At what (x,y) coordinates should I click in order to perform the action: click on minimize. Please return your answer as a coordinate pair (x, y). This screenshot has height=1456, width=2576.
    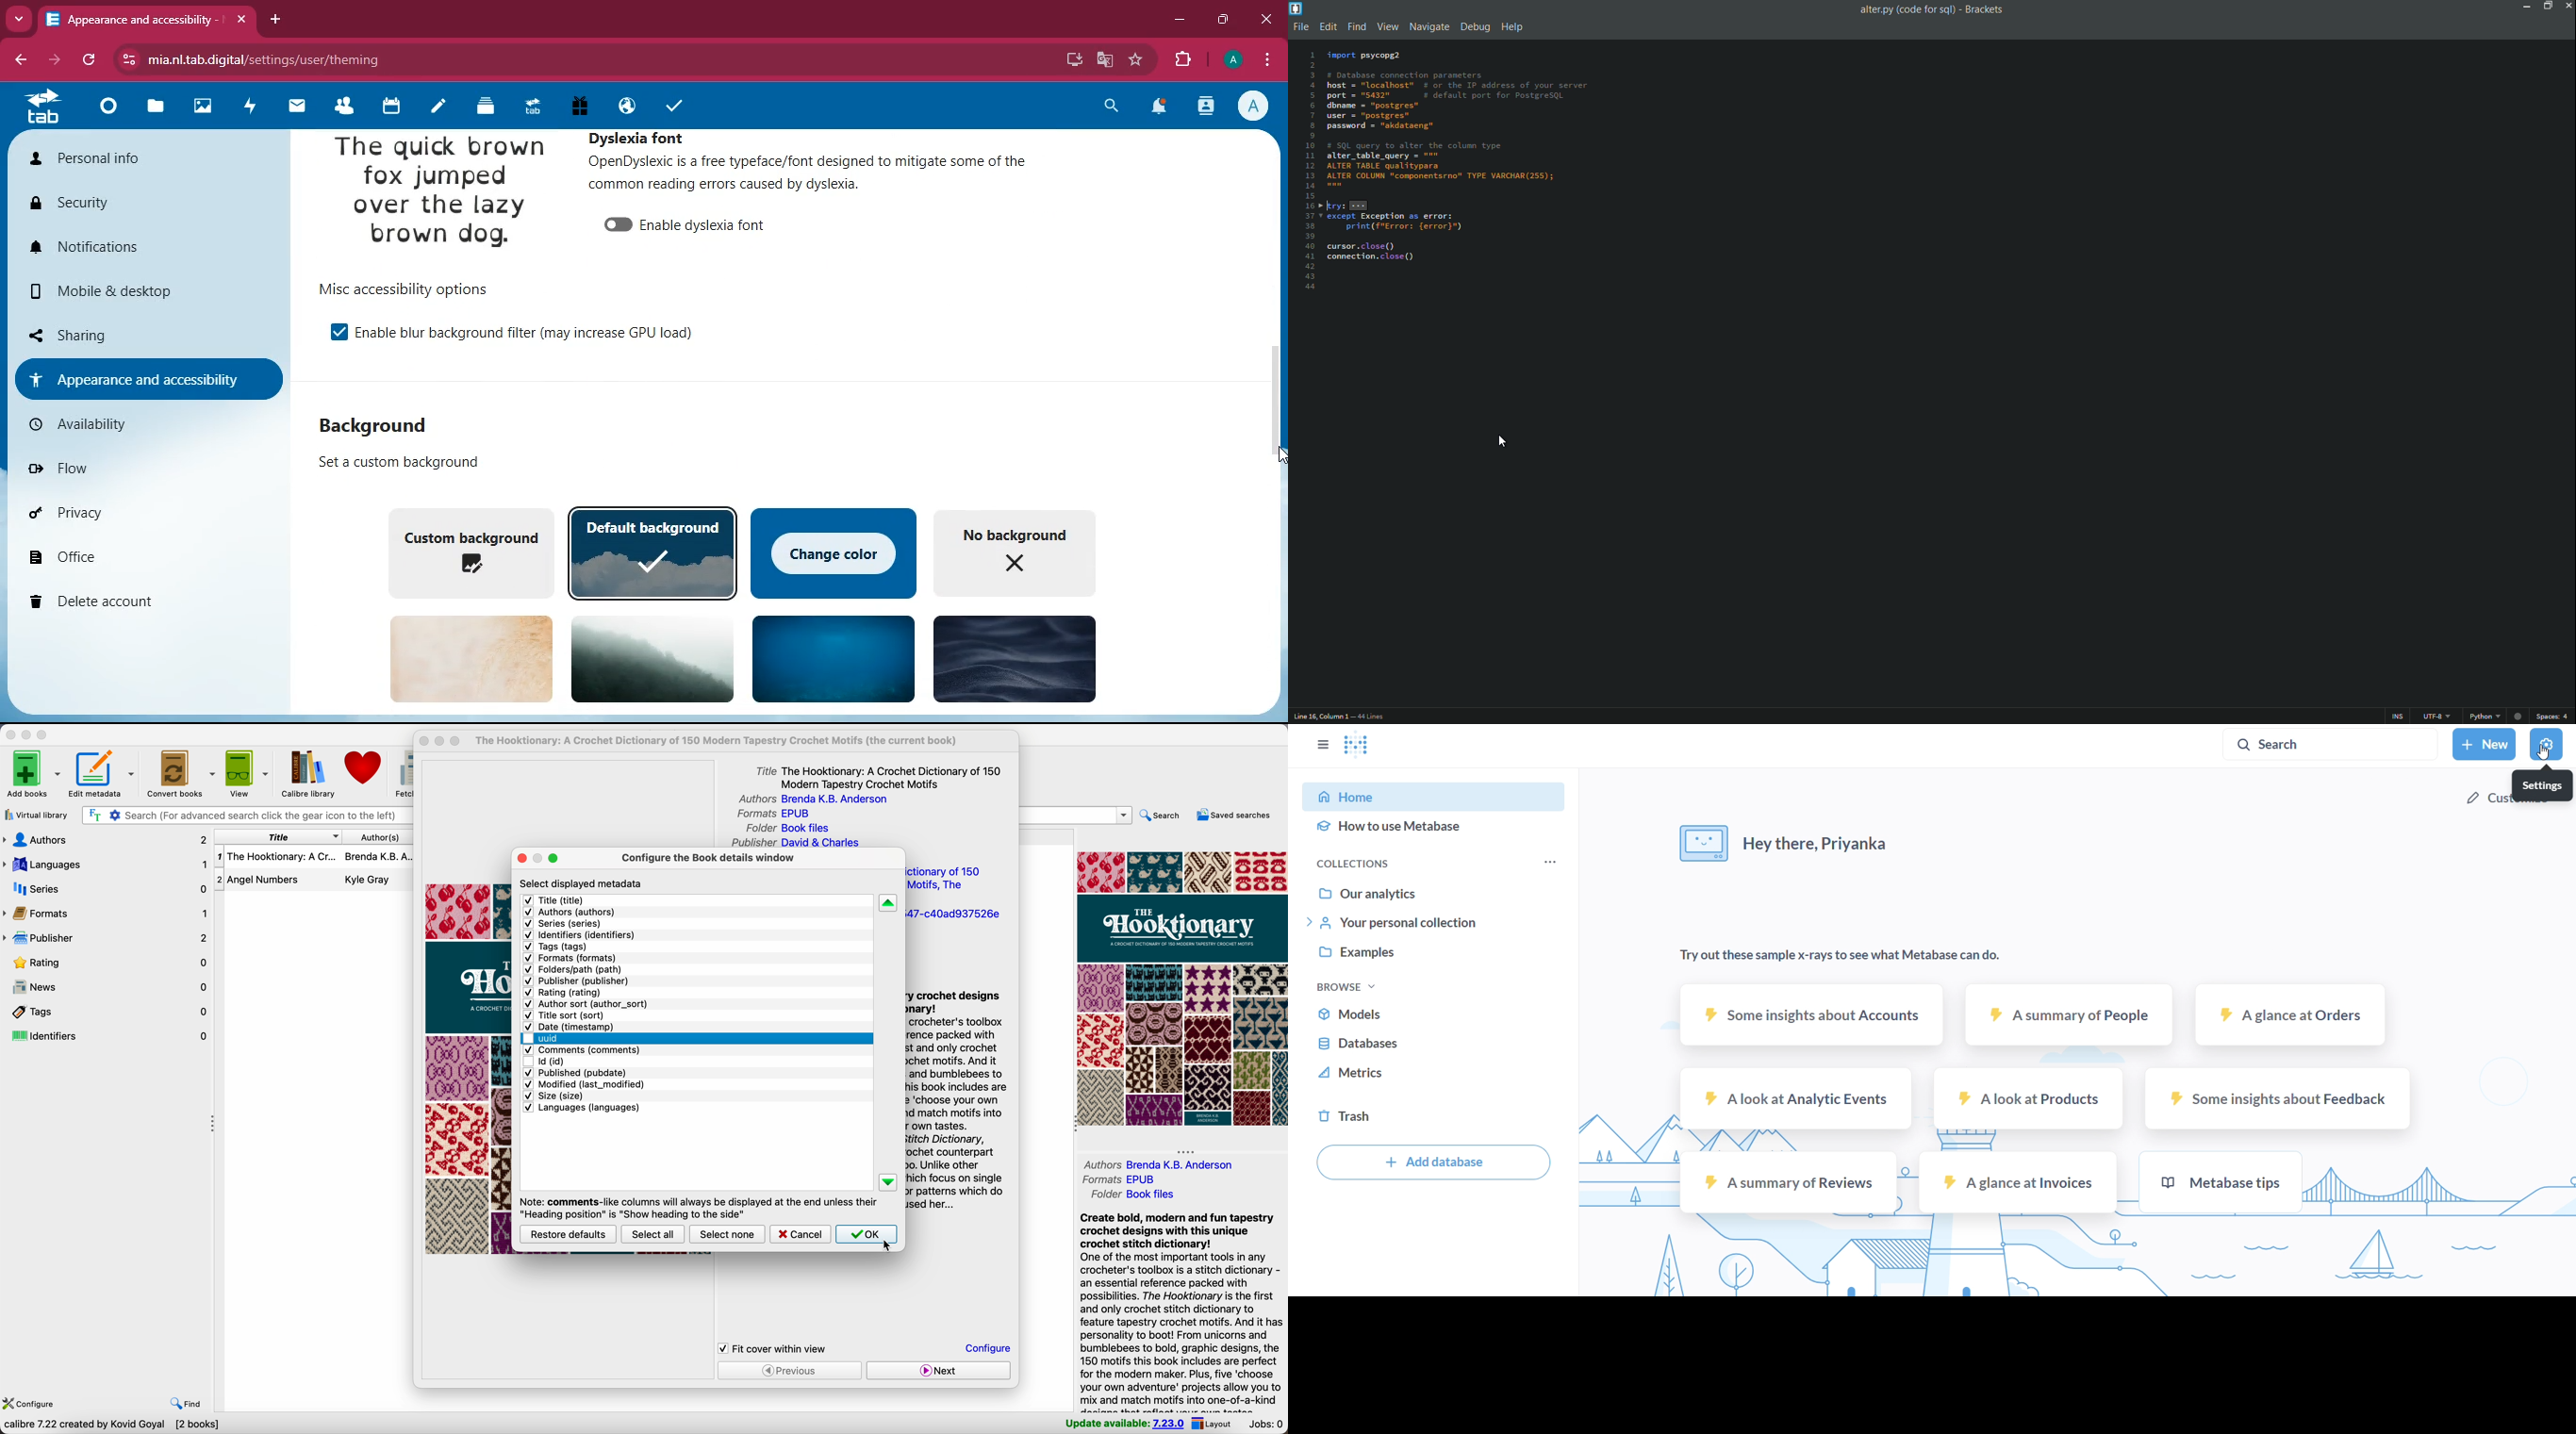
    Looking at the image, I should click on (28, 734).